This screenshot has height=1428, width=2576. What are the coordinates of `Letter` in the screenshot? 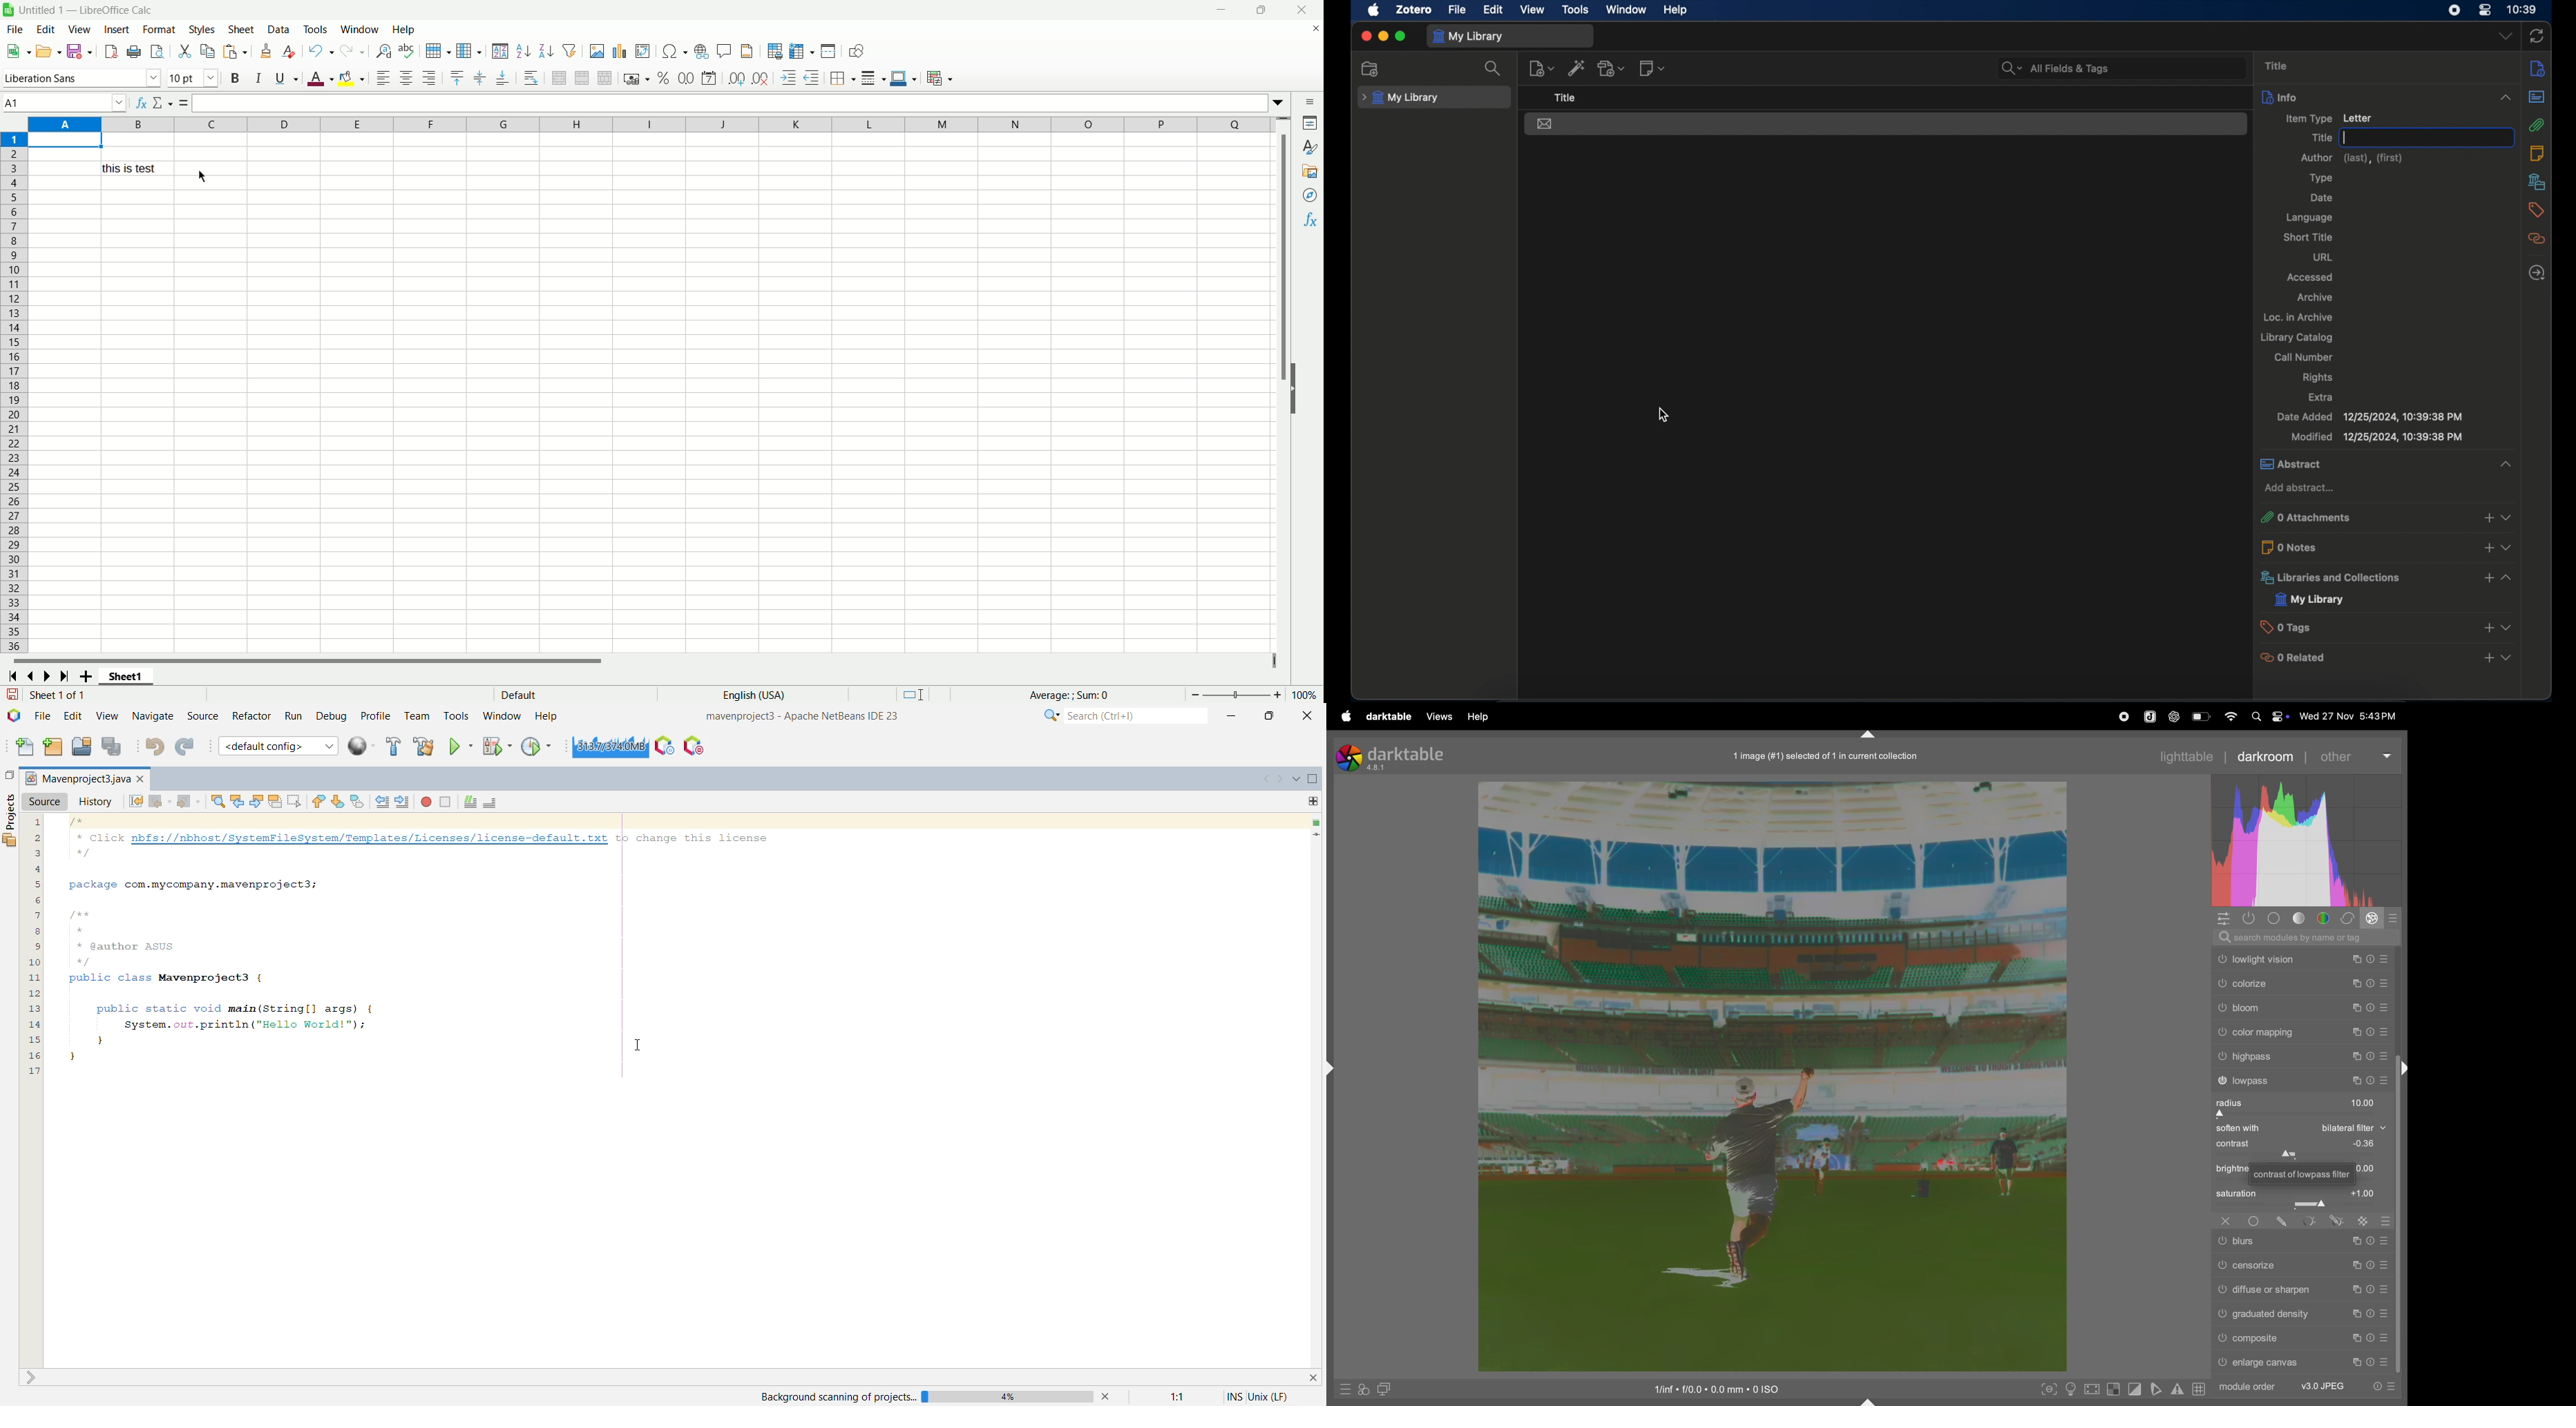 It's located at (2366, 118).